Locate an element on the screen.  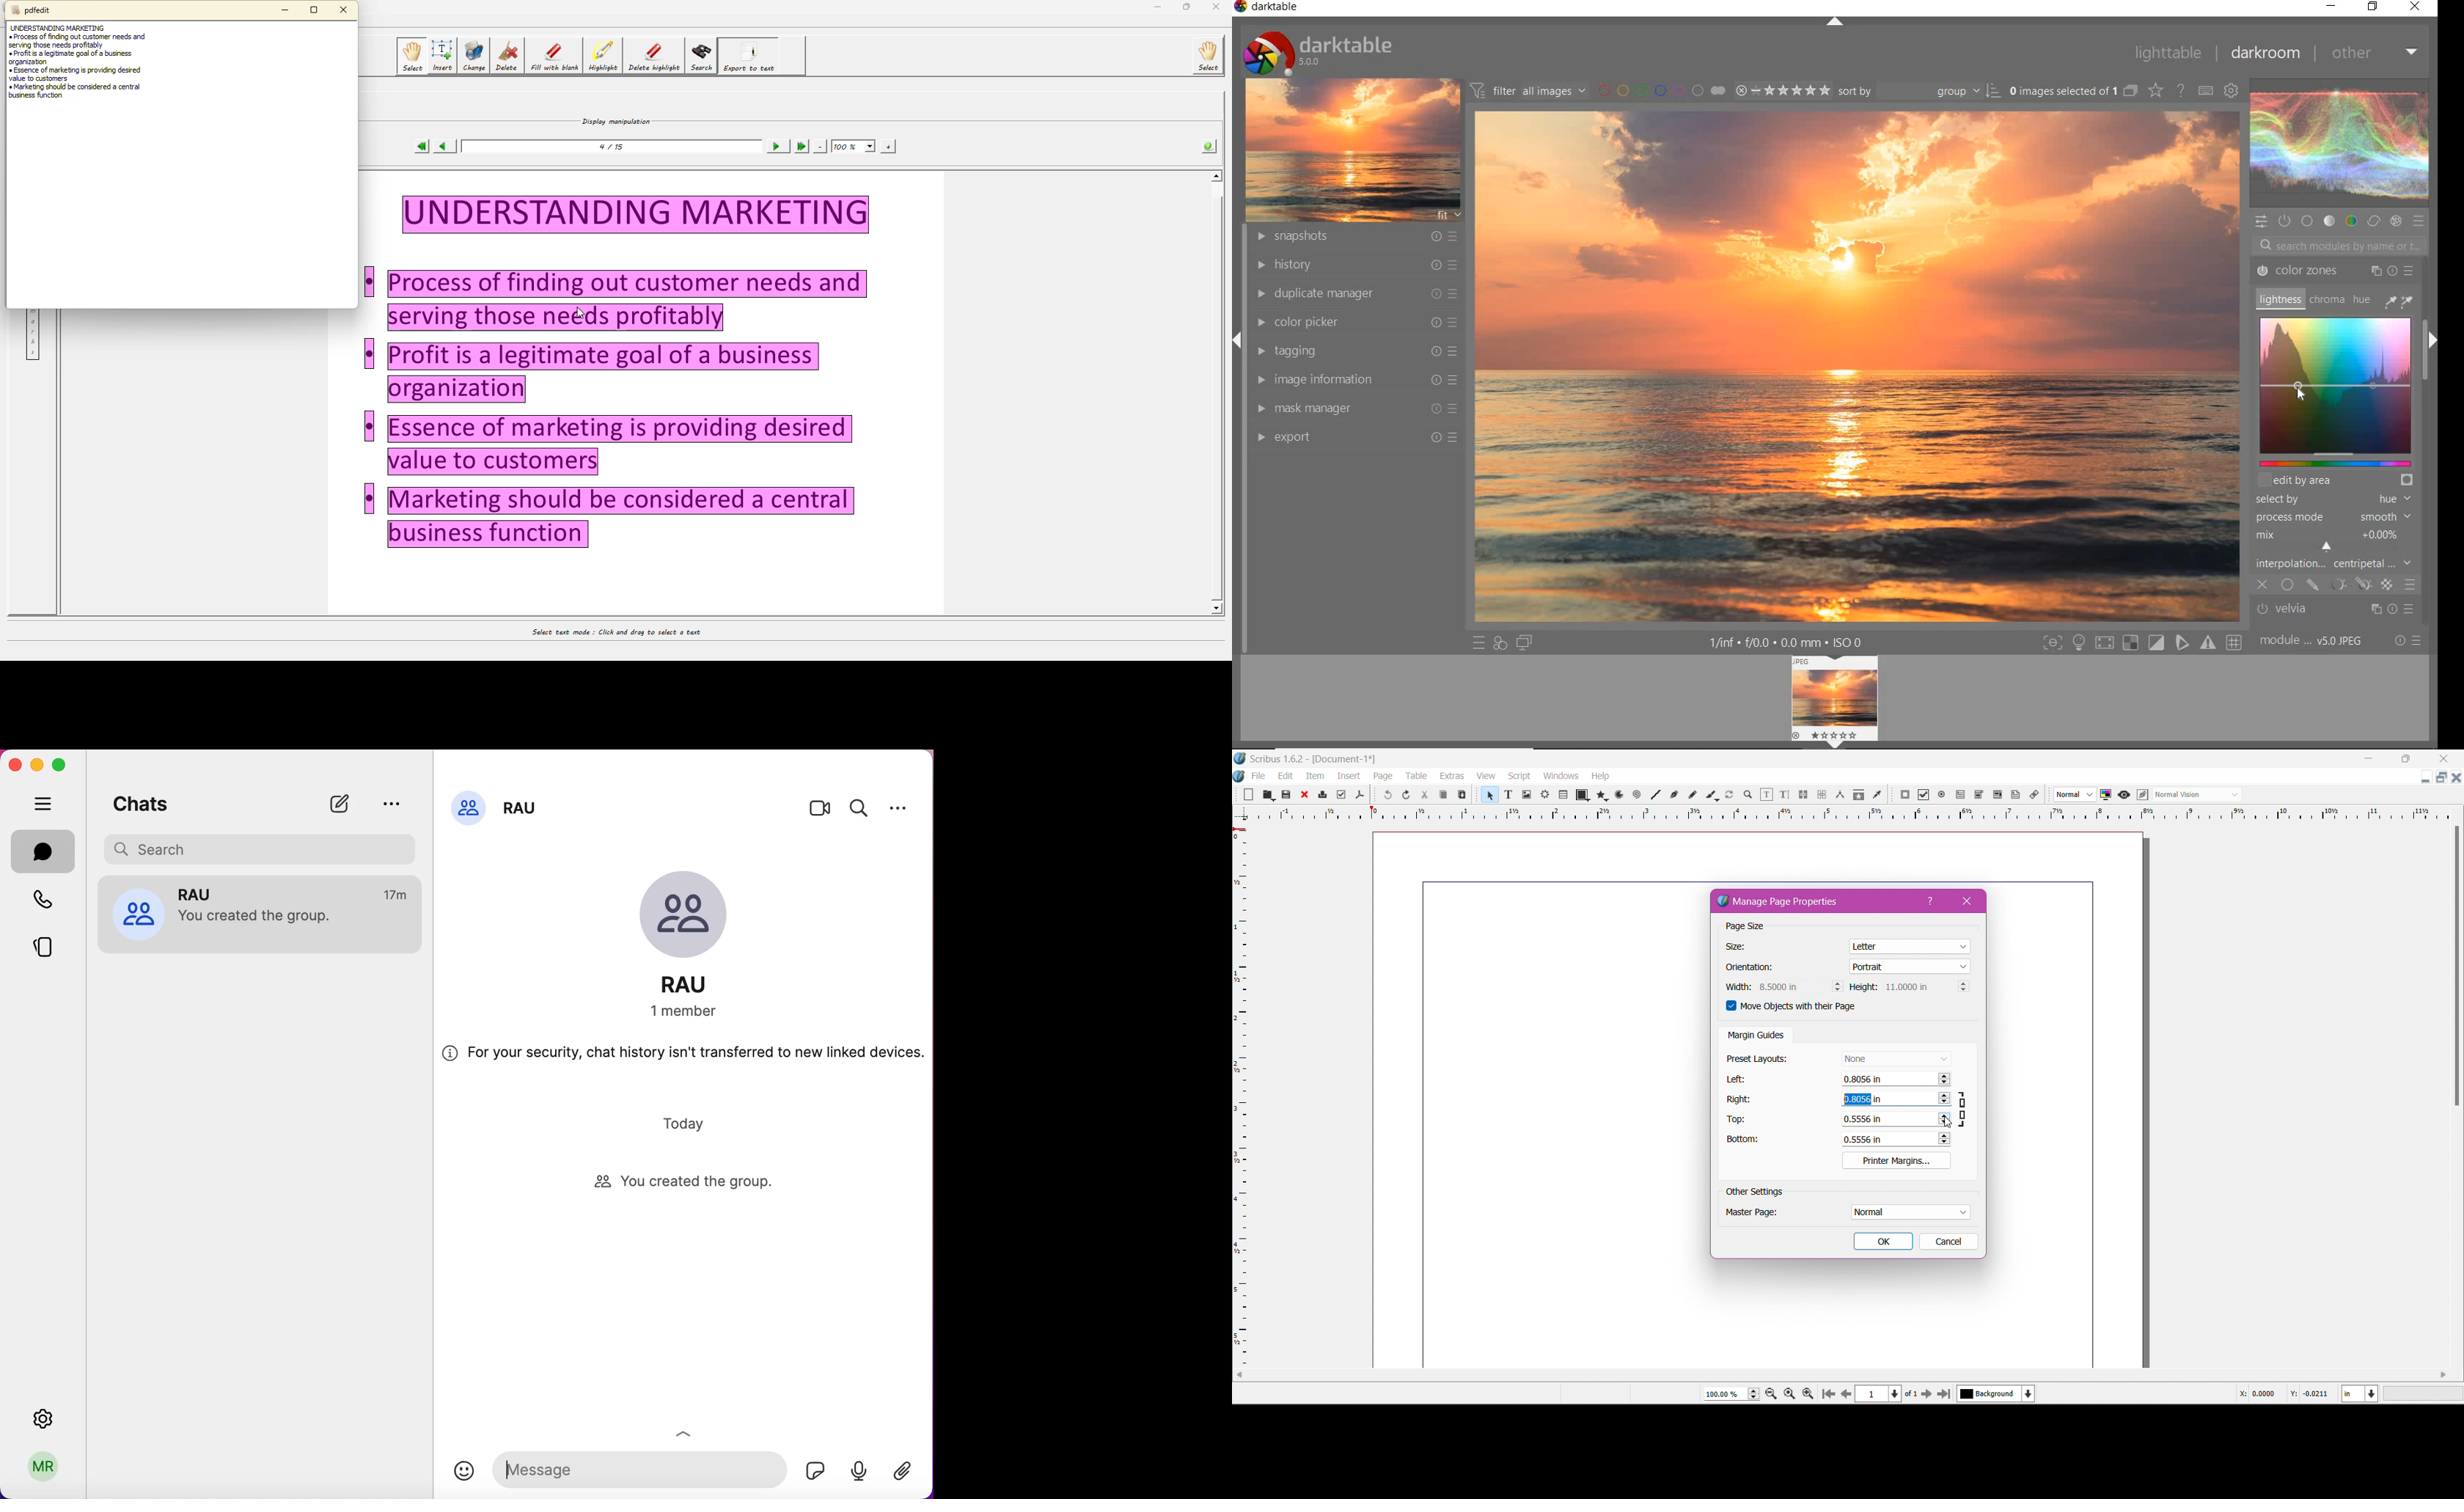
Undo is located at coordinates (1385, 796).